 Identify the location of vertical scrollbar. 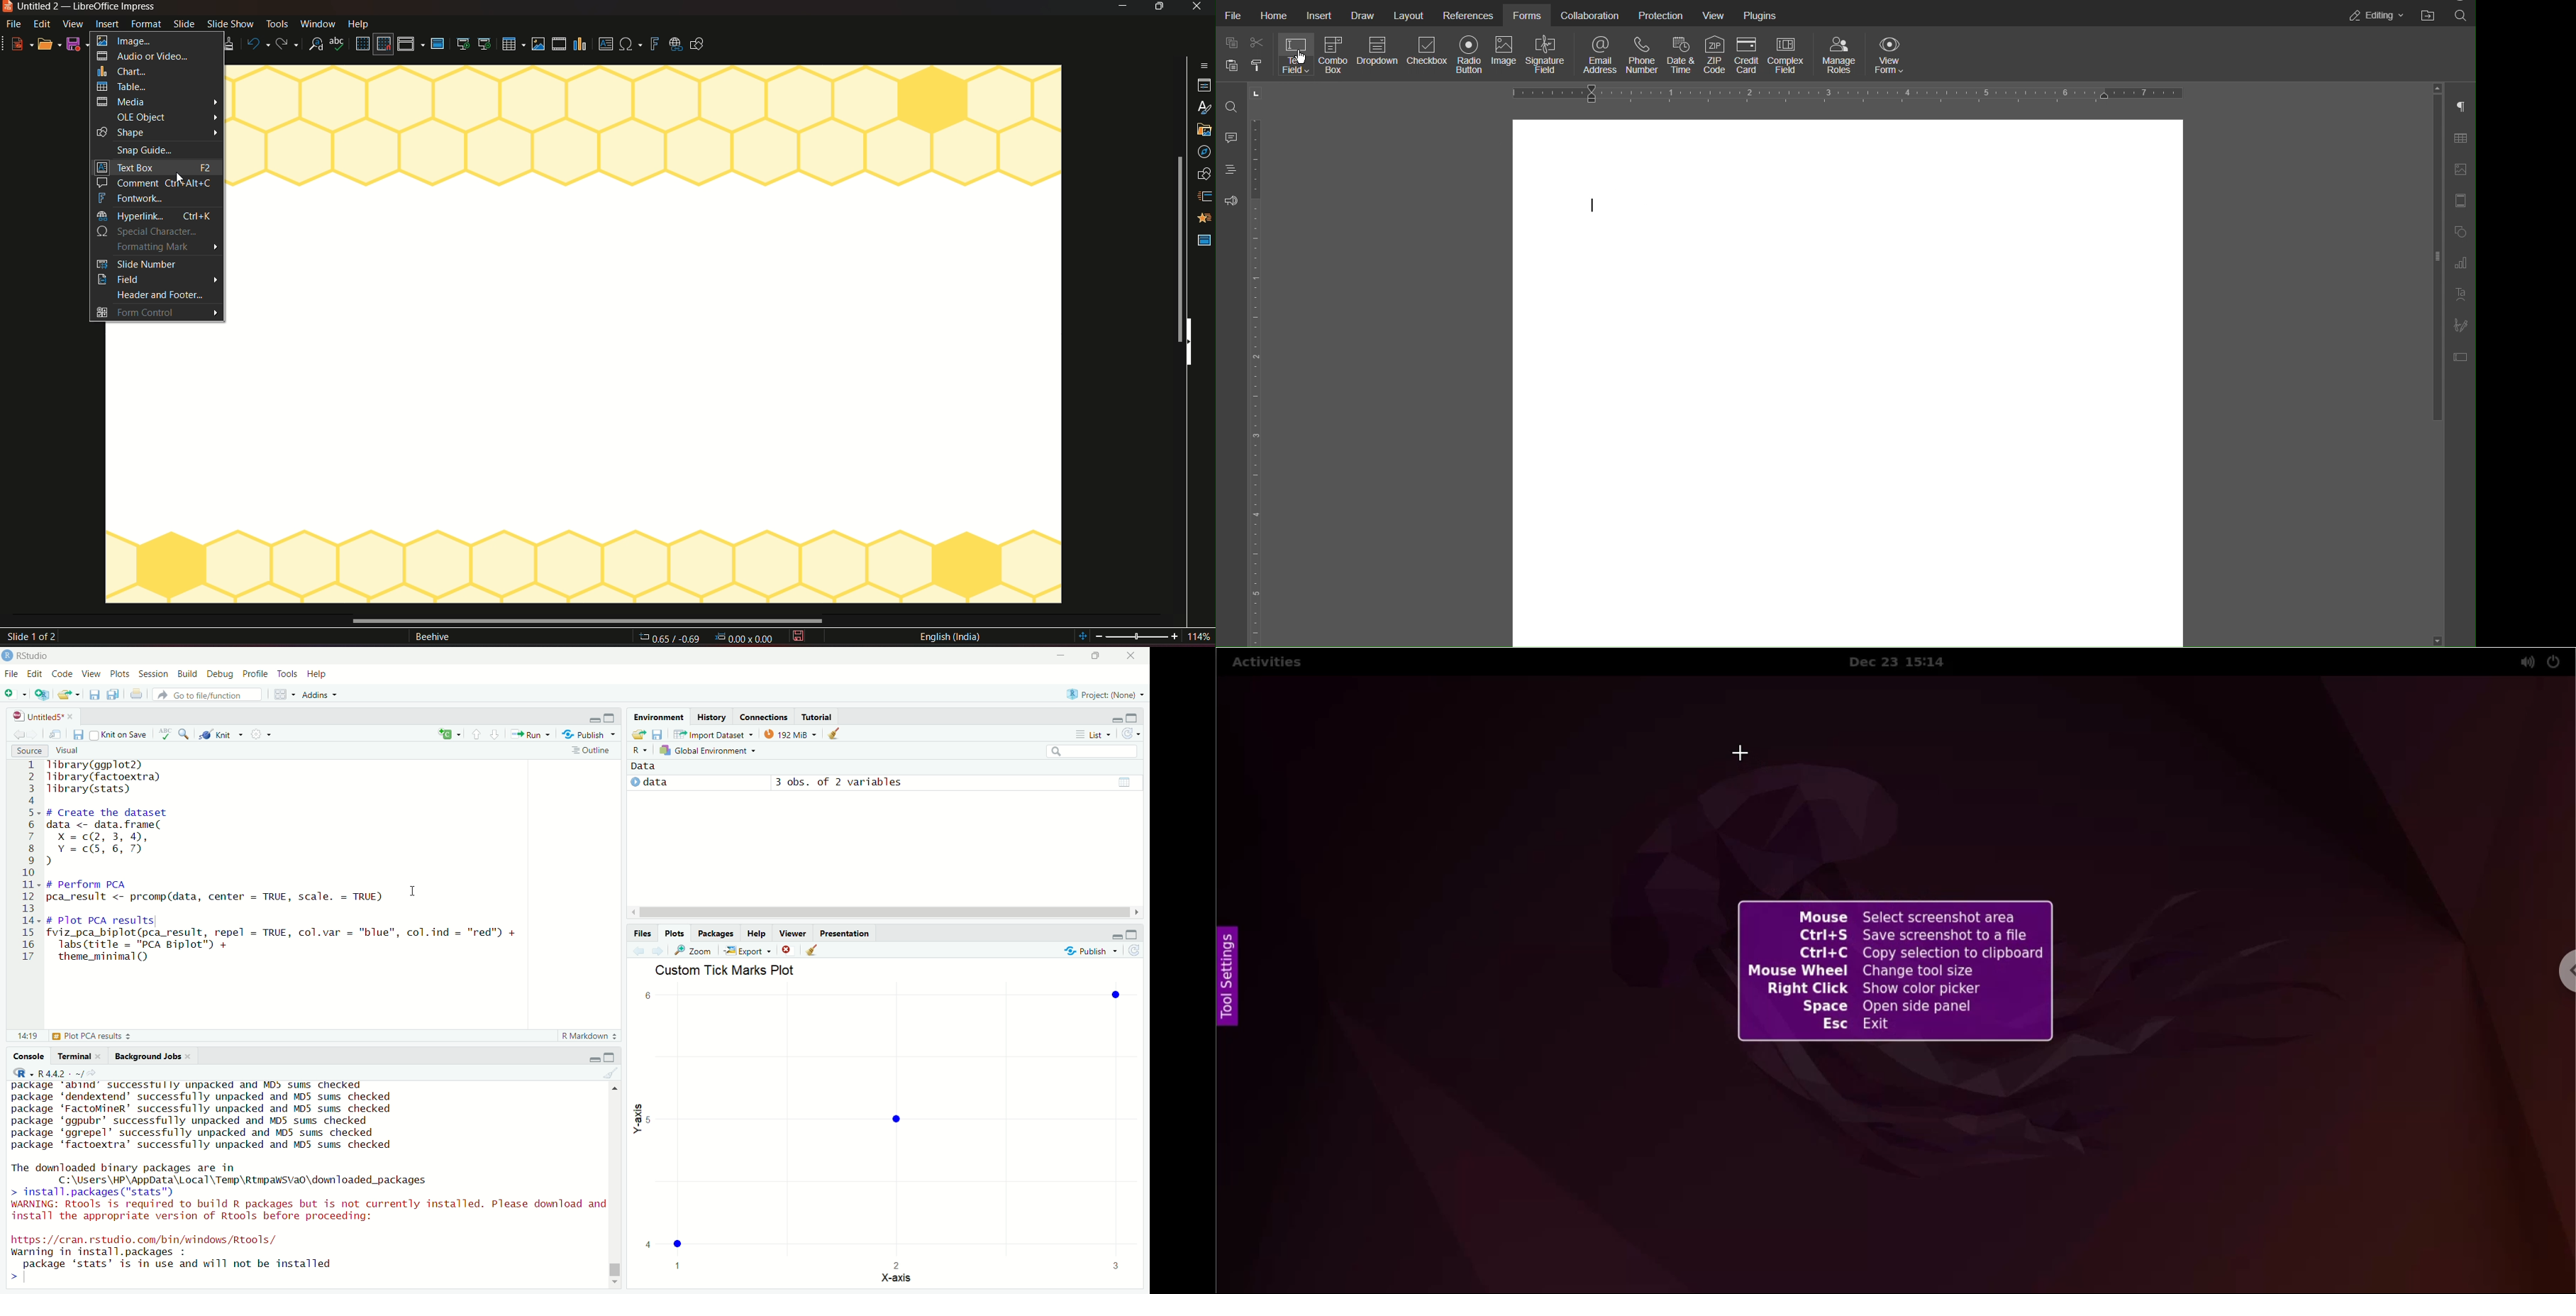
(616, 1270).